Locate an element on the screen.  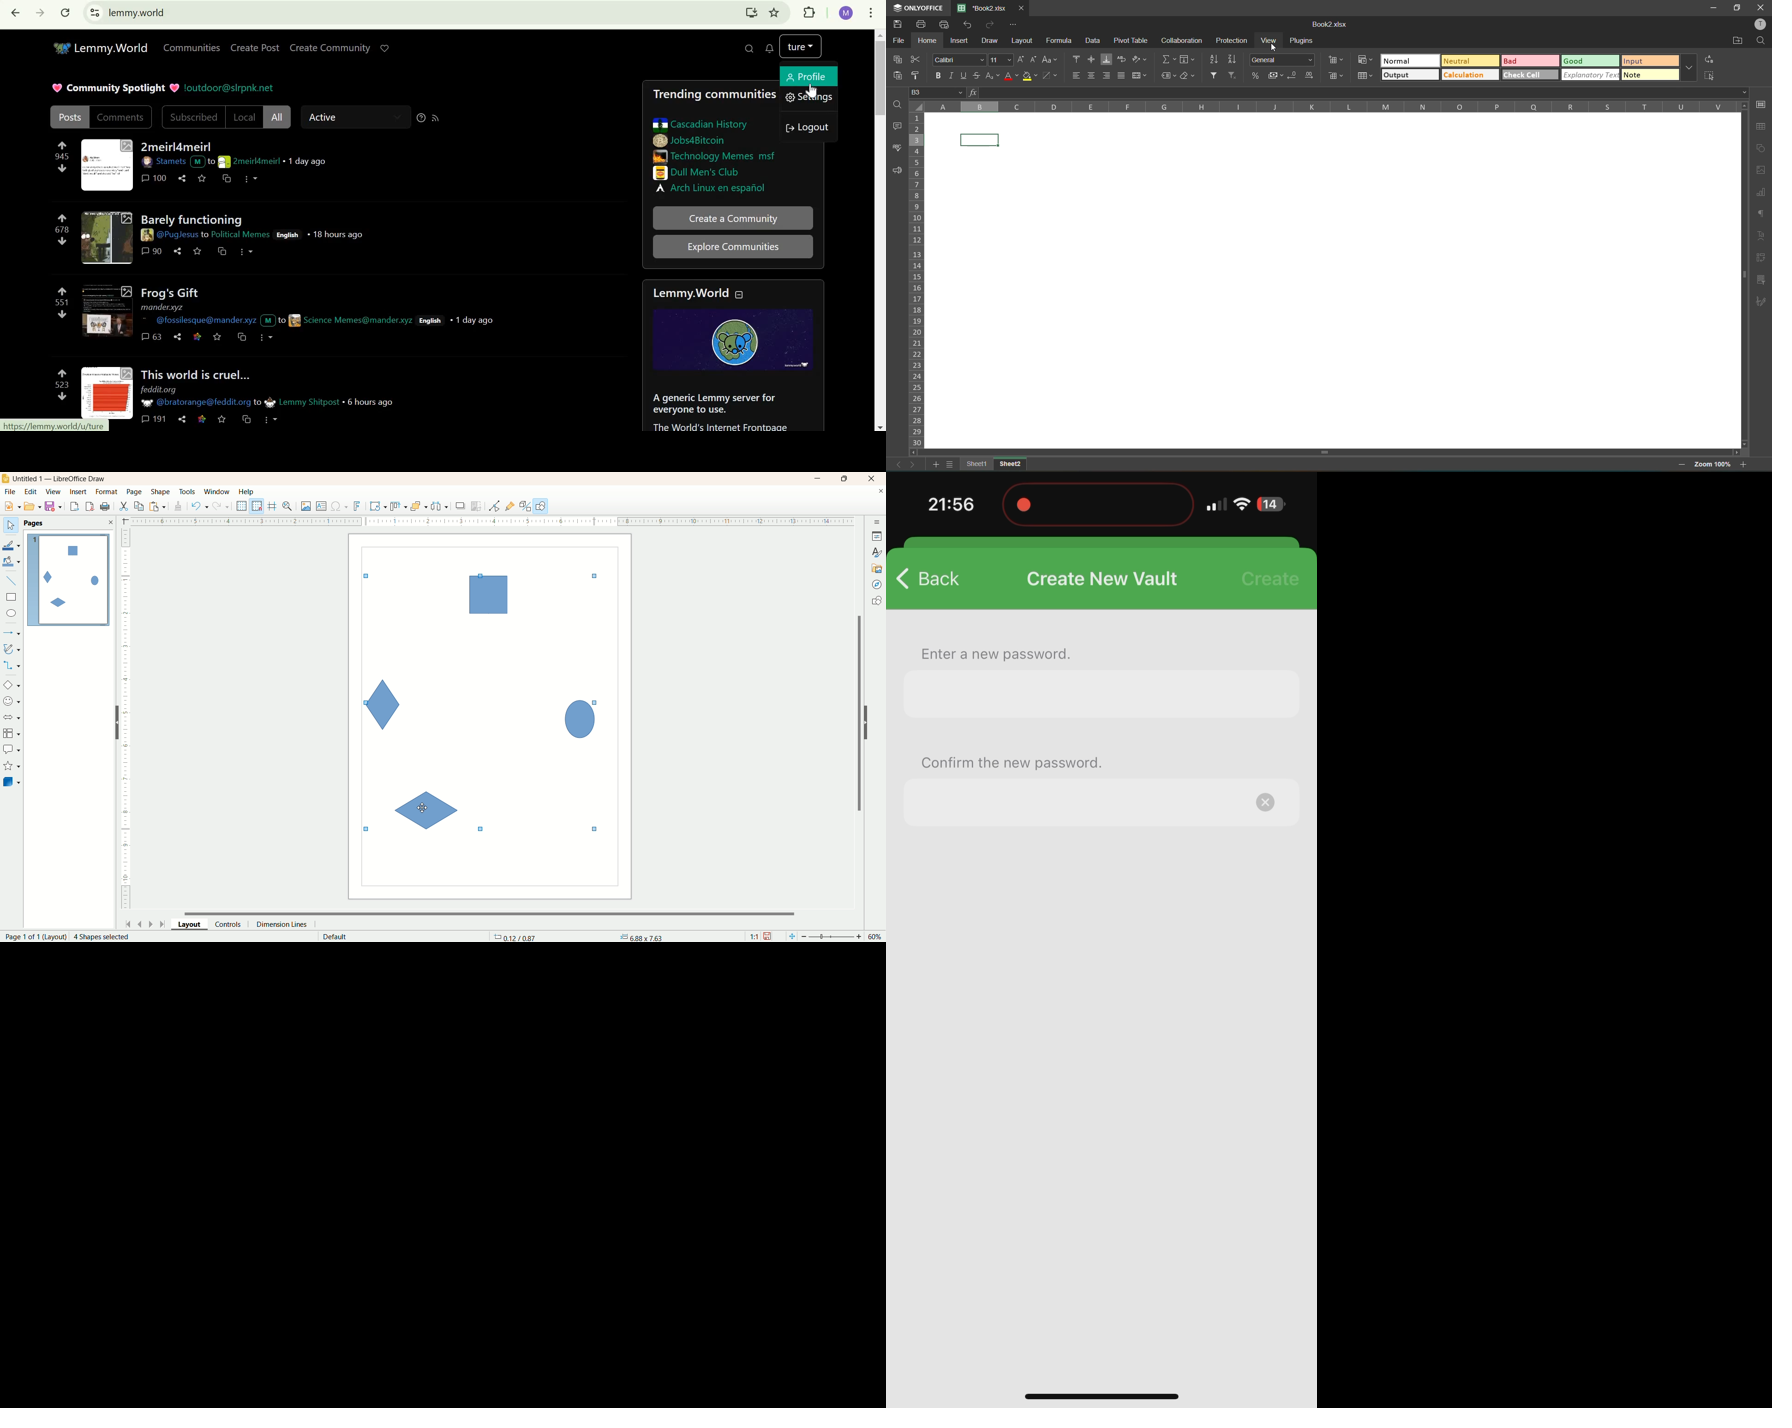
draw function is located at coordinates (541, 506).